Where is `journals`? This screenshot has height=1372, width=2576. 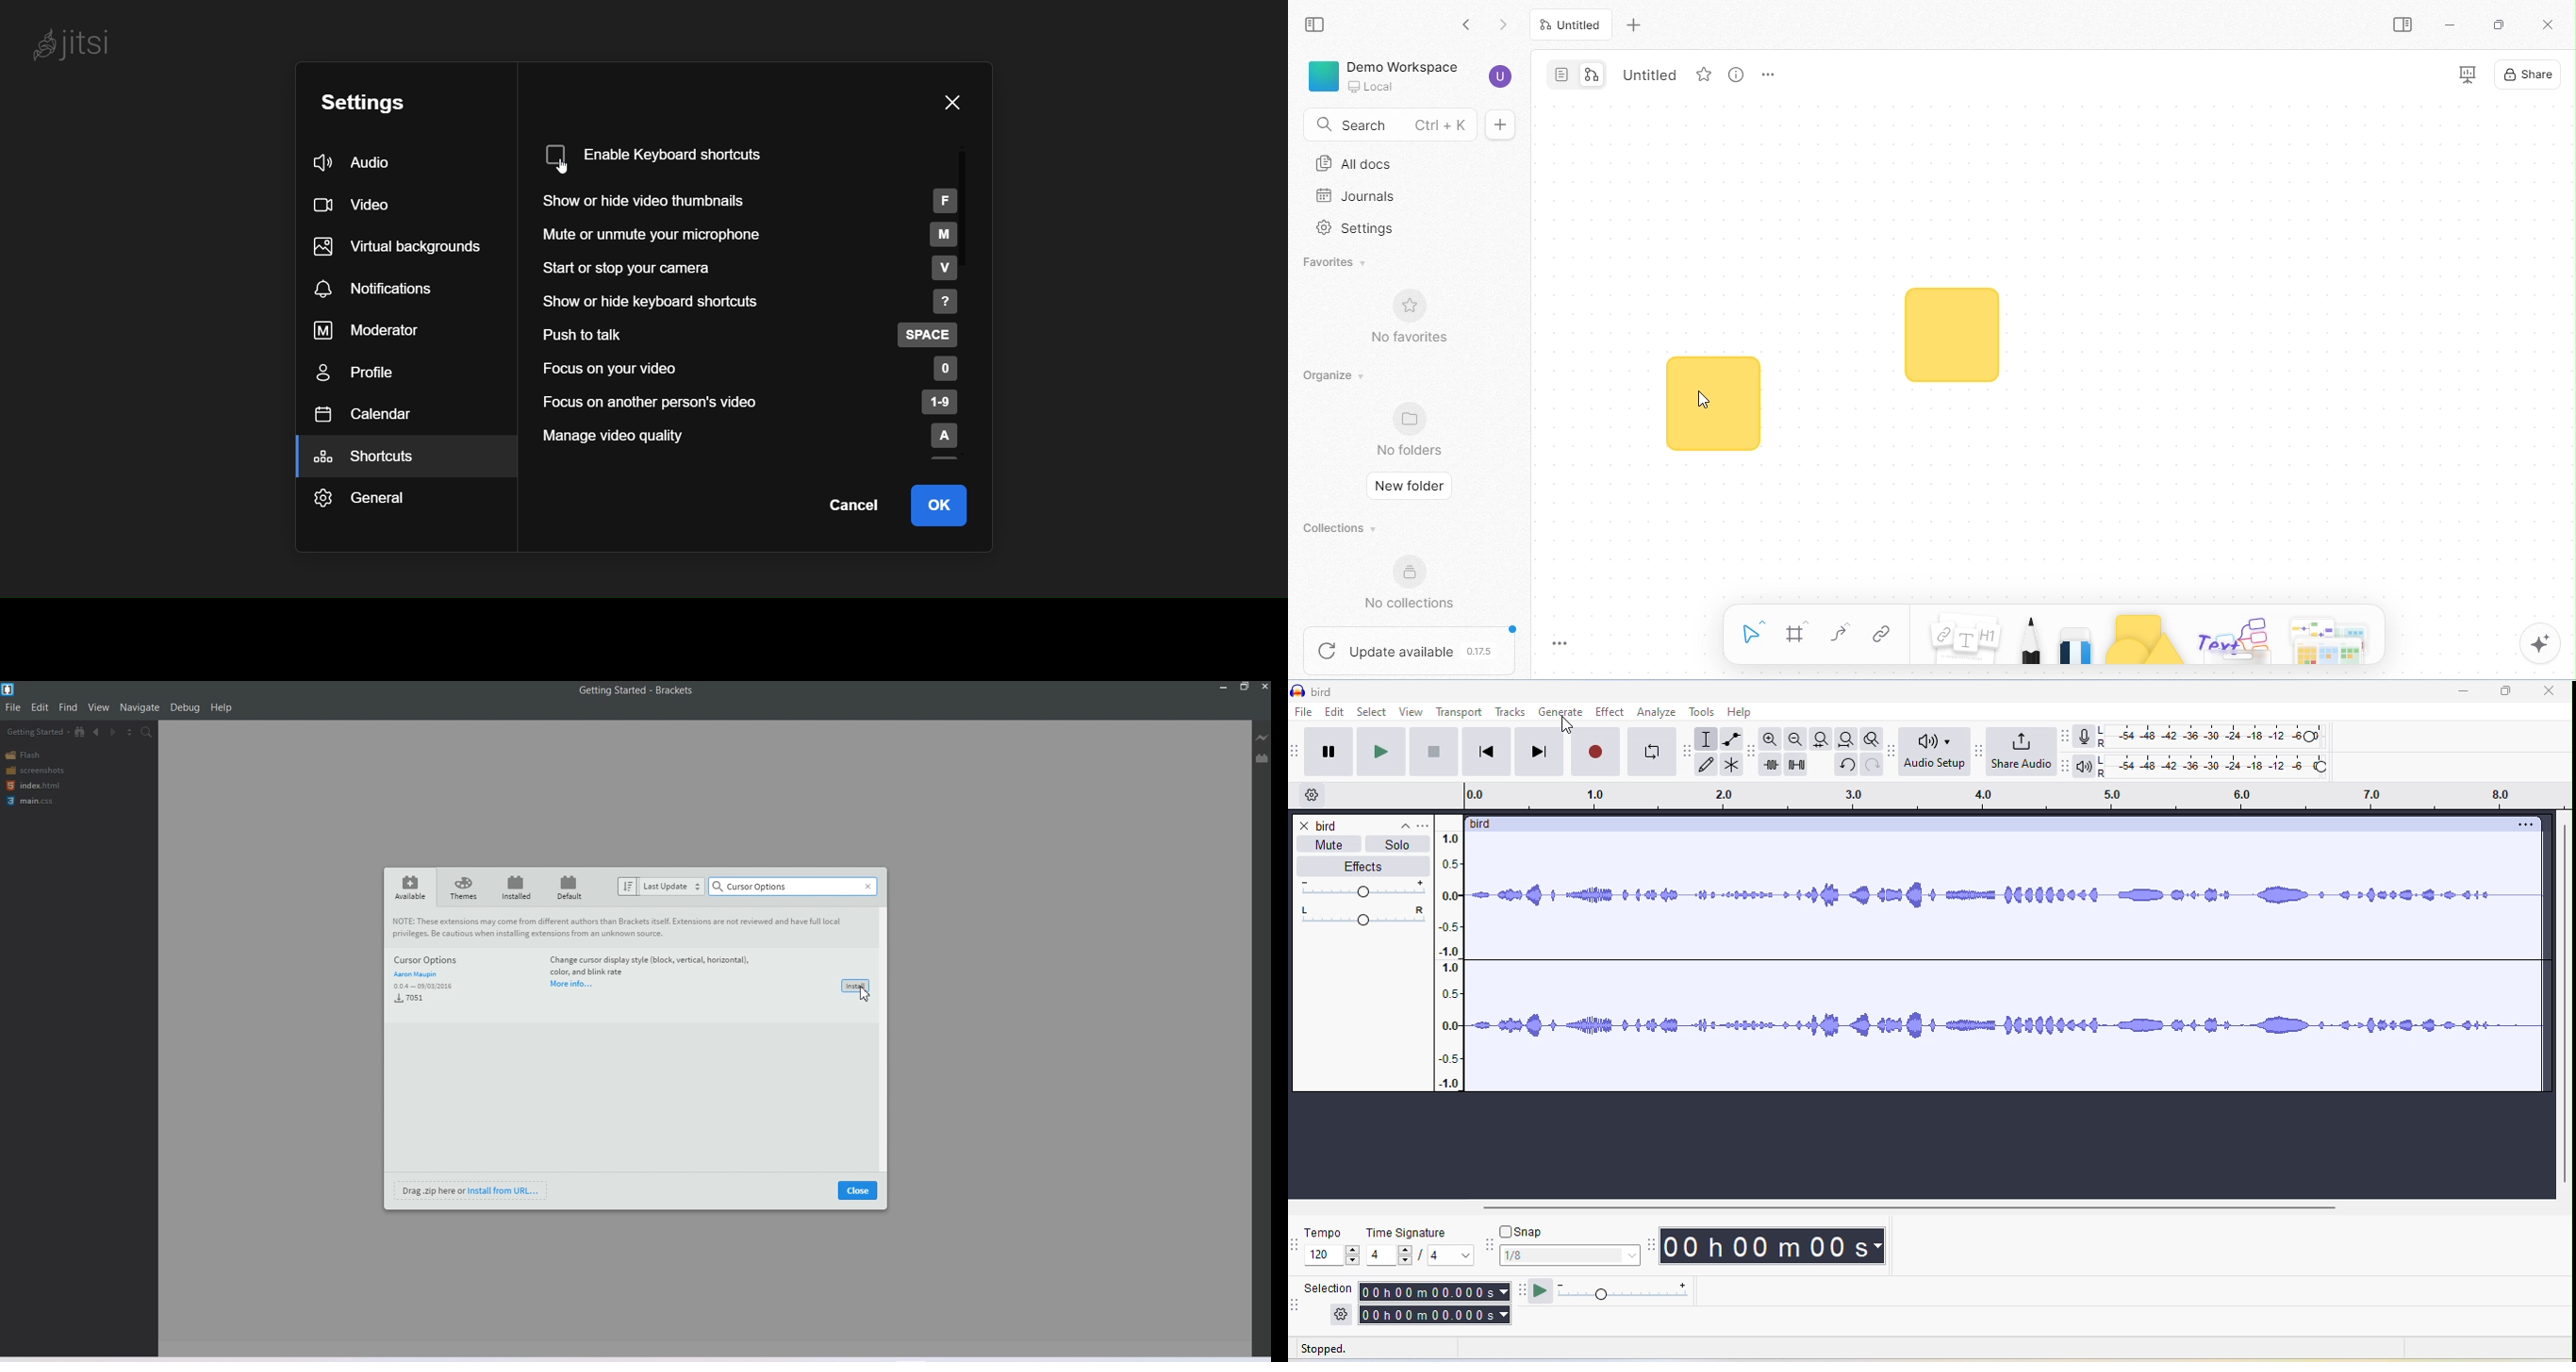 journals is located at coordinates (1353, 196).